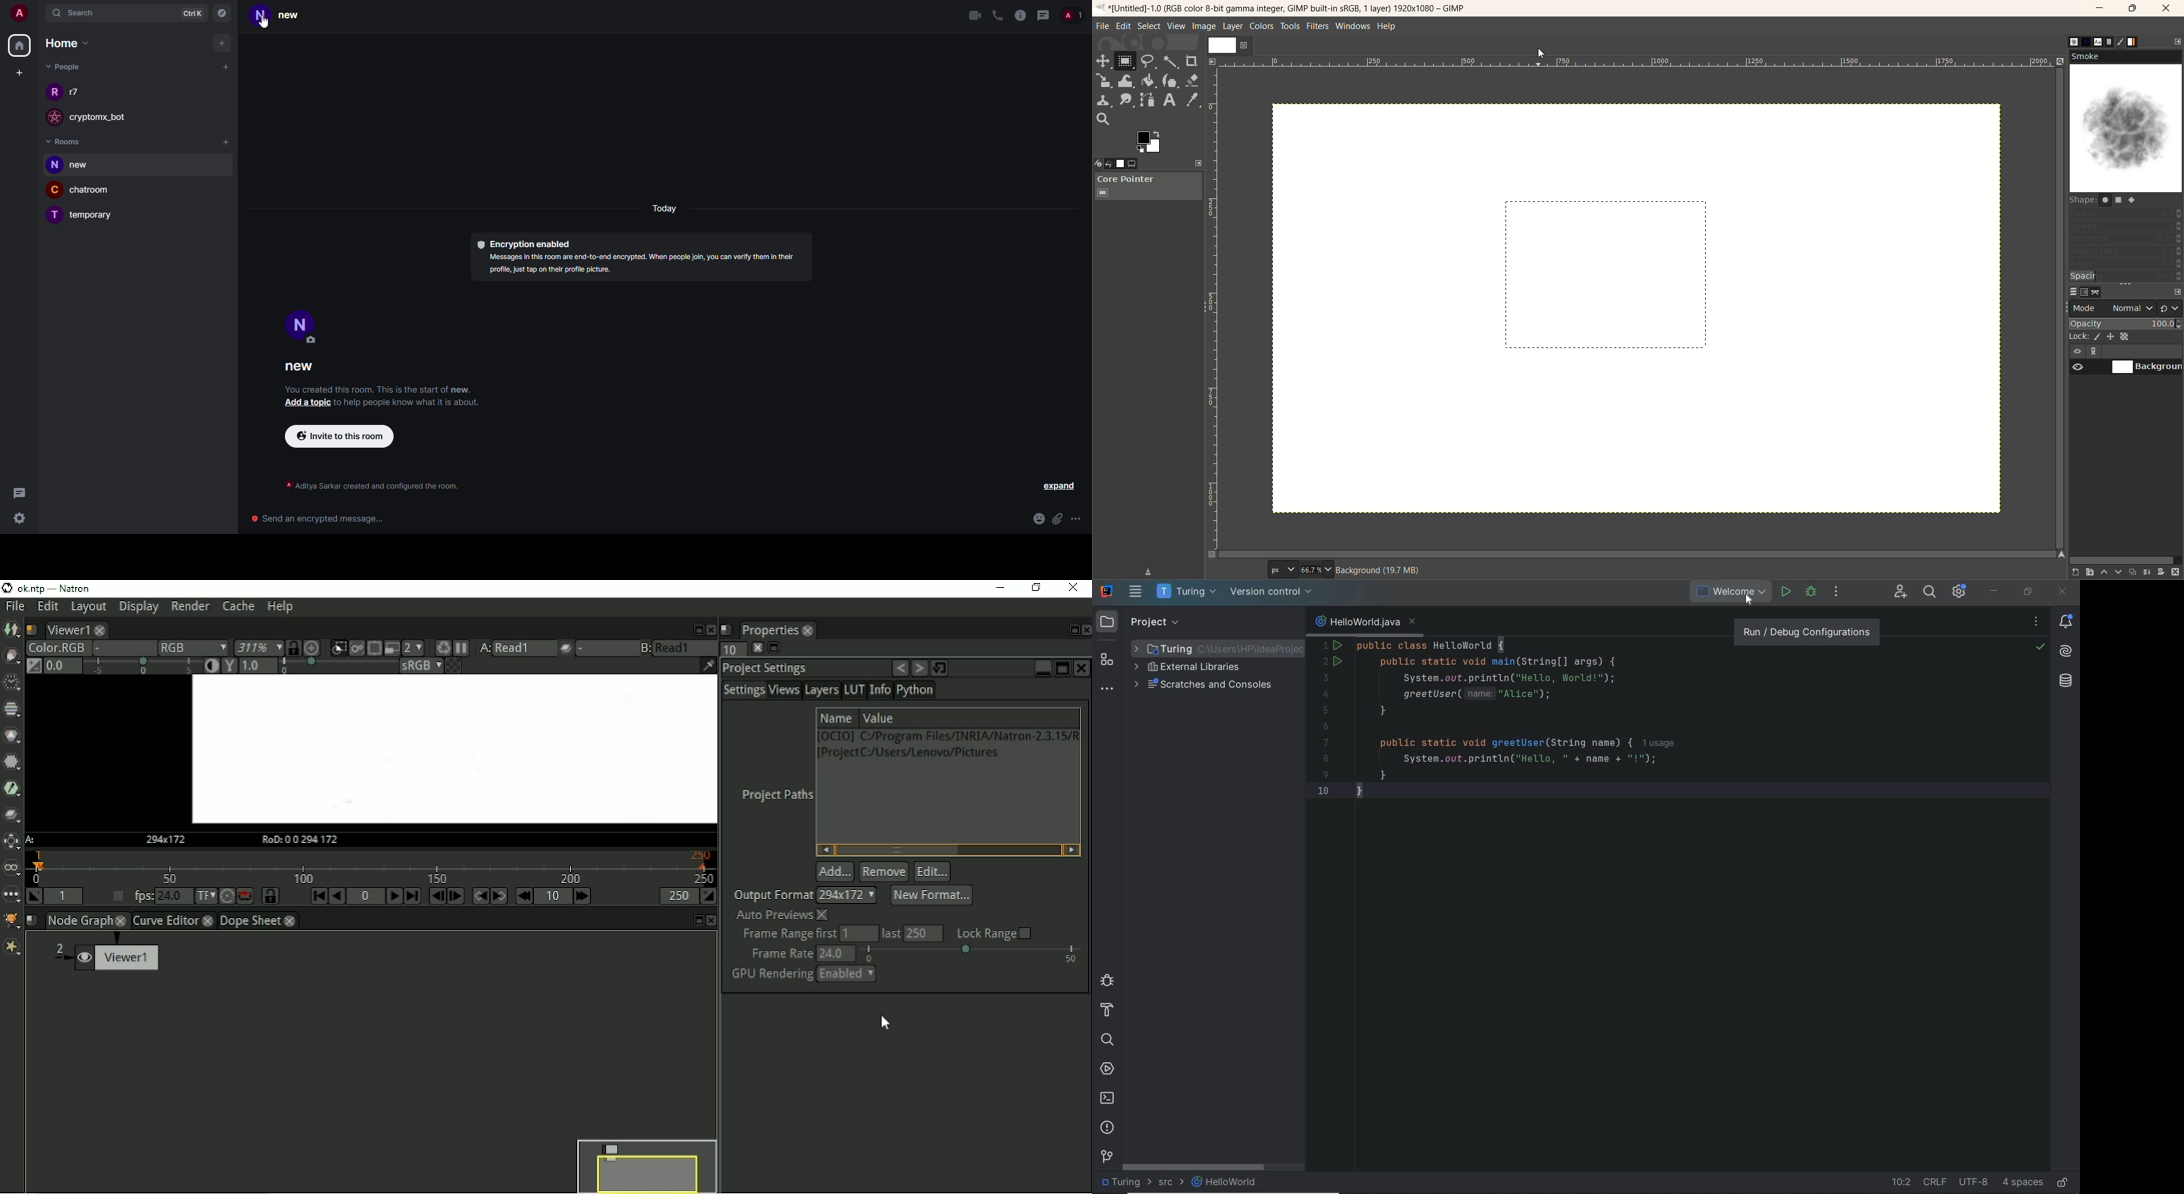 The width and height of the screenshot is (2184, 1204). I want to click on Scale image, so click(312, 648).